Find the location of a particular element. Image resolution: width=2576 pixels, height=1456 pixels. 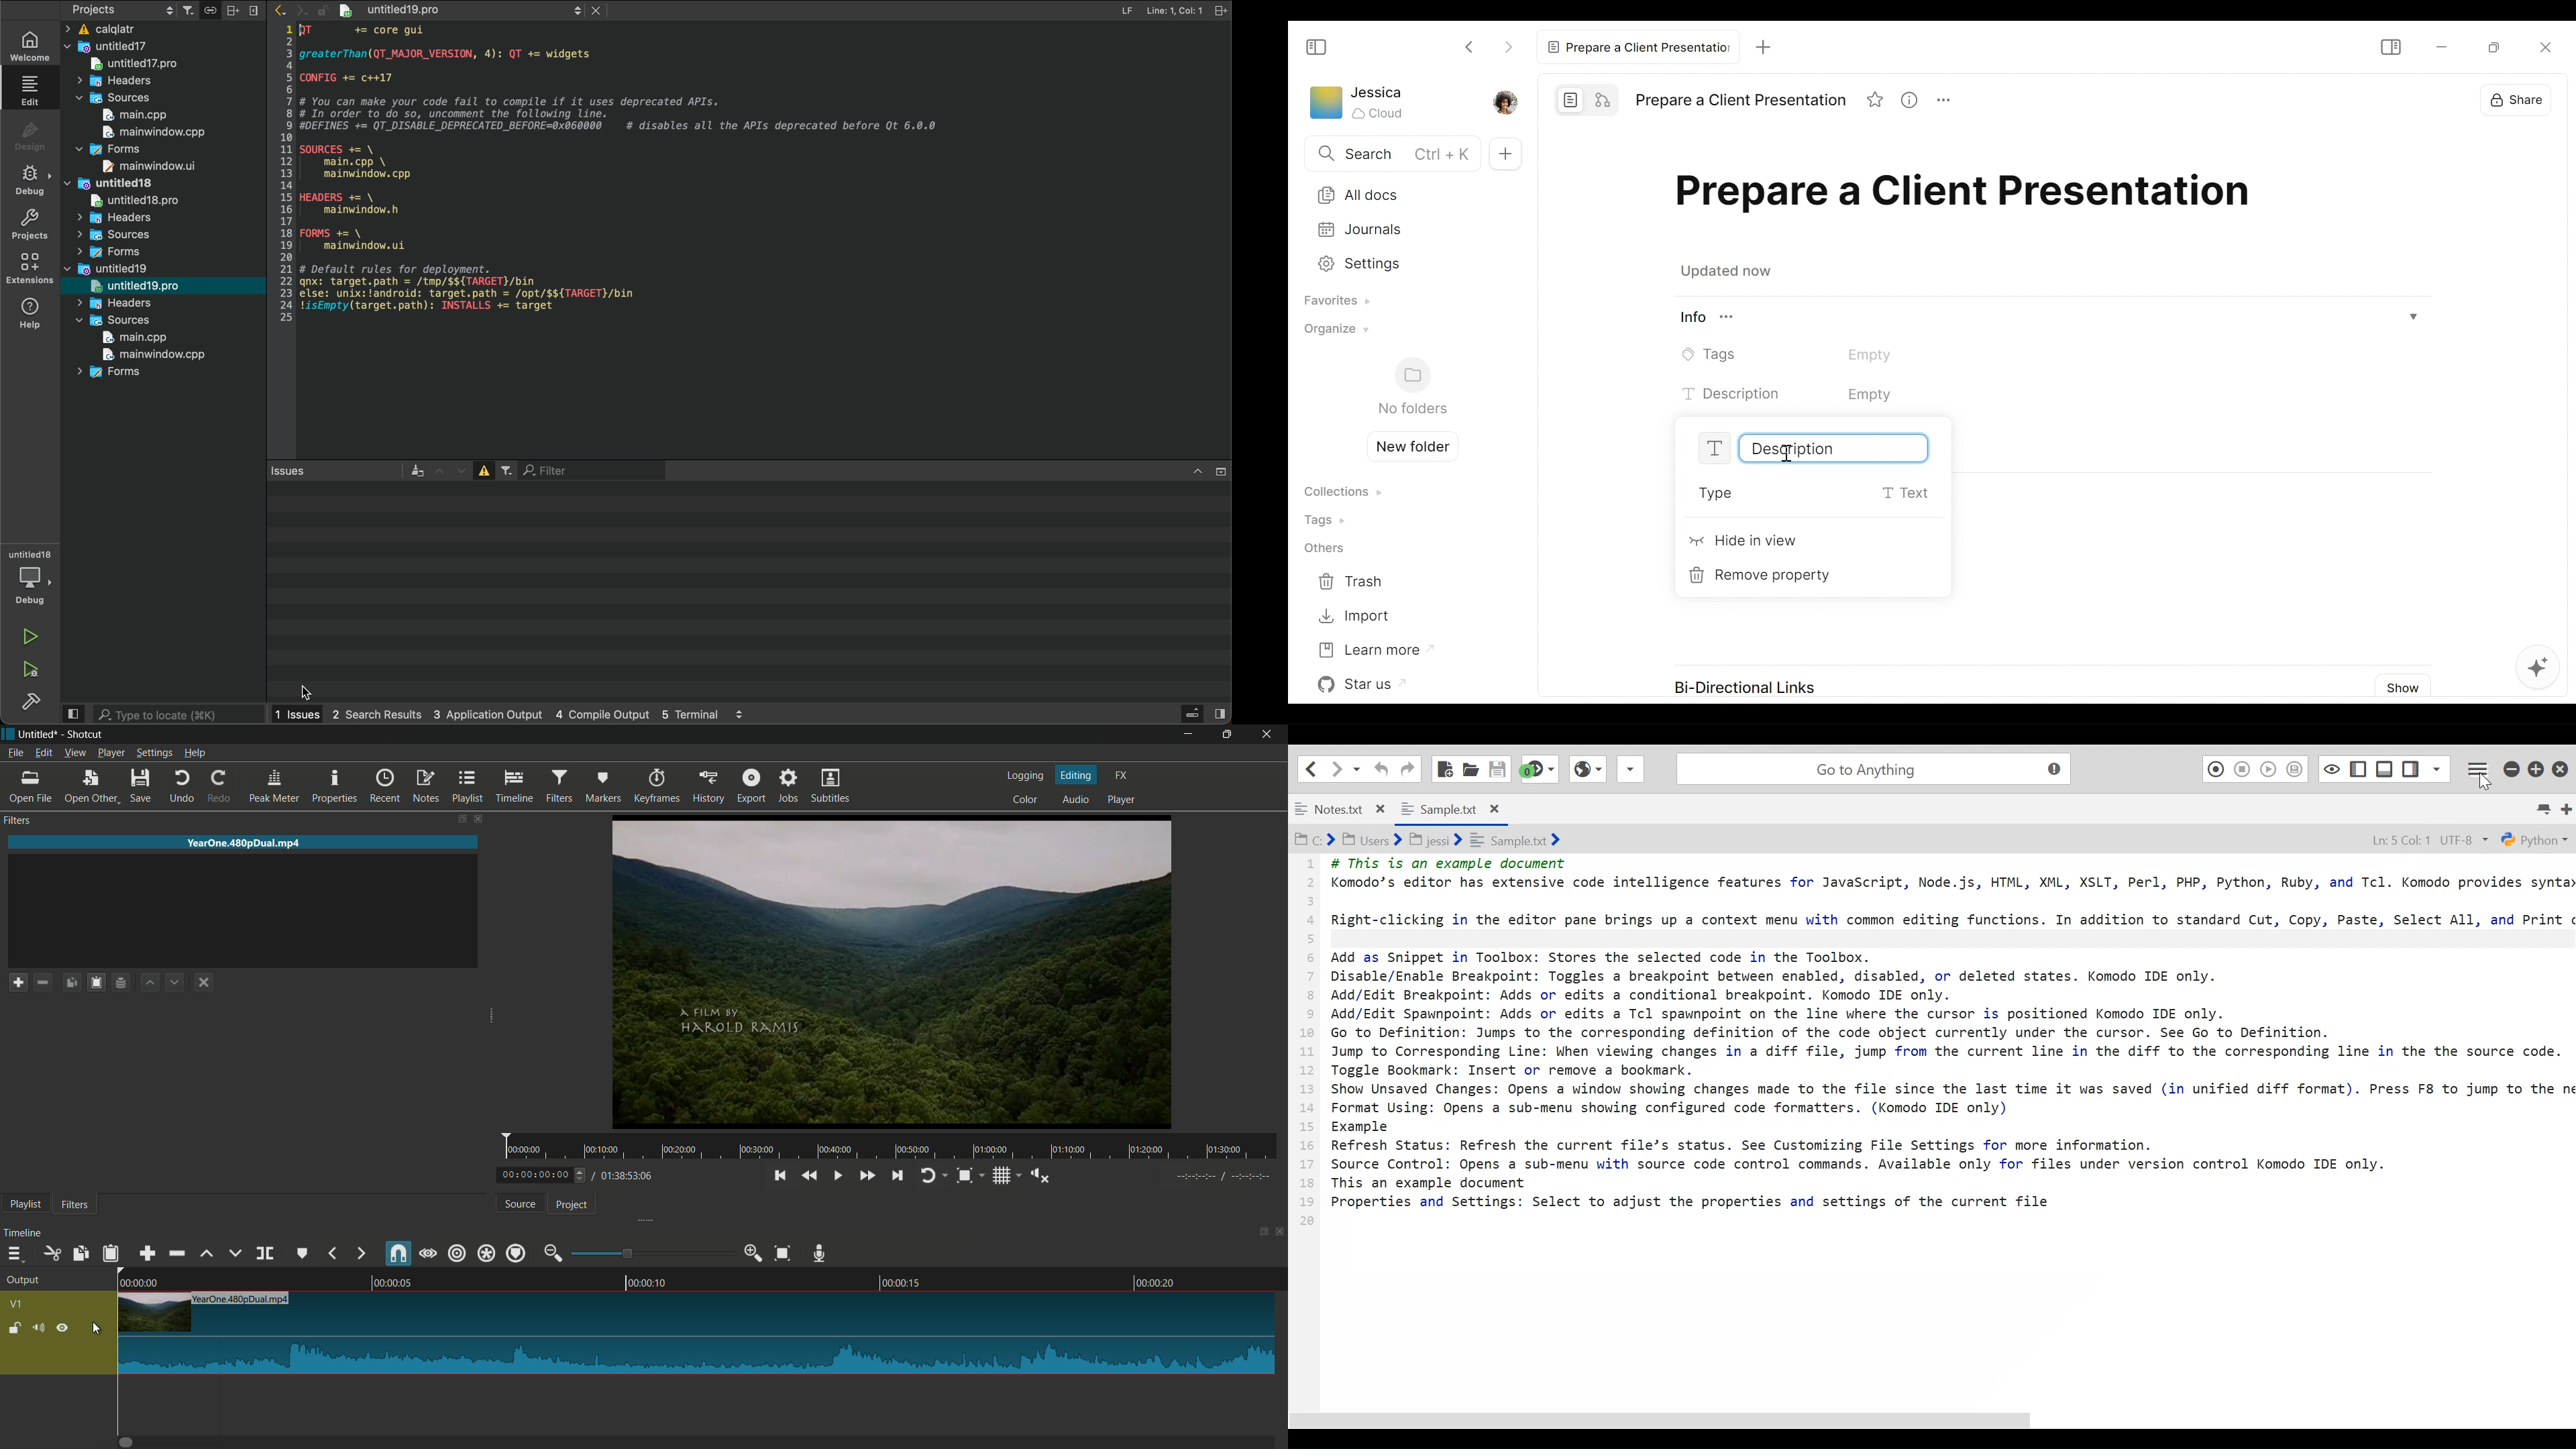

record audio is located at coordinates (820, 1252).